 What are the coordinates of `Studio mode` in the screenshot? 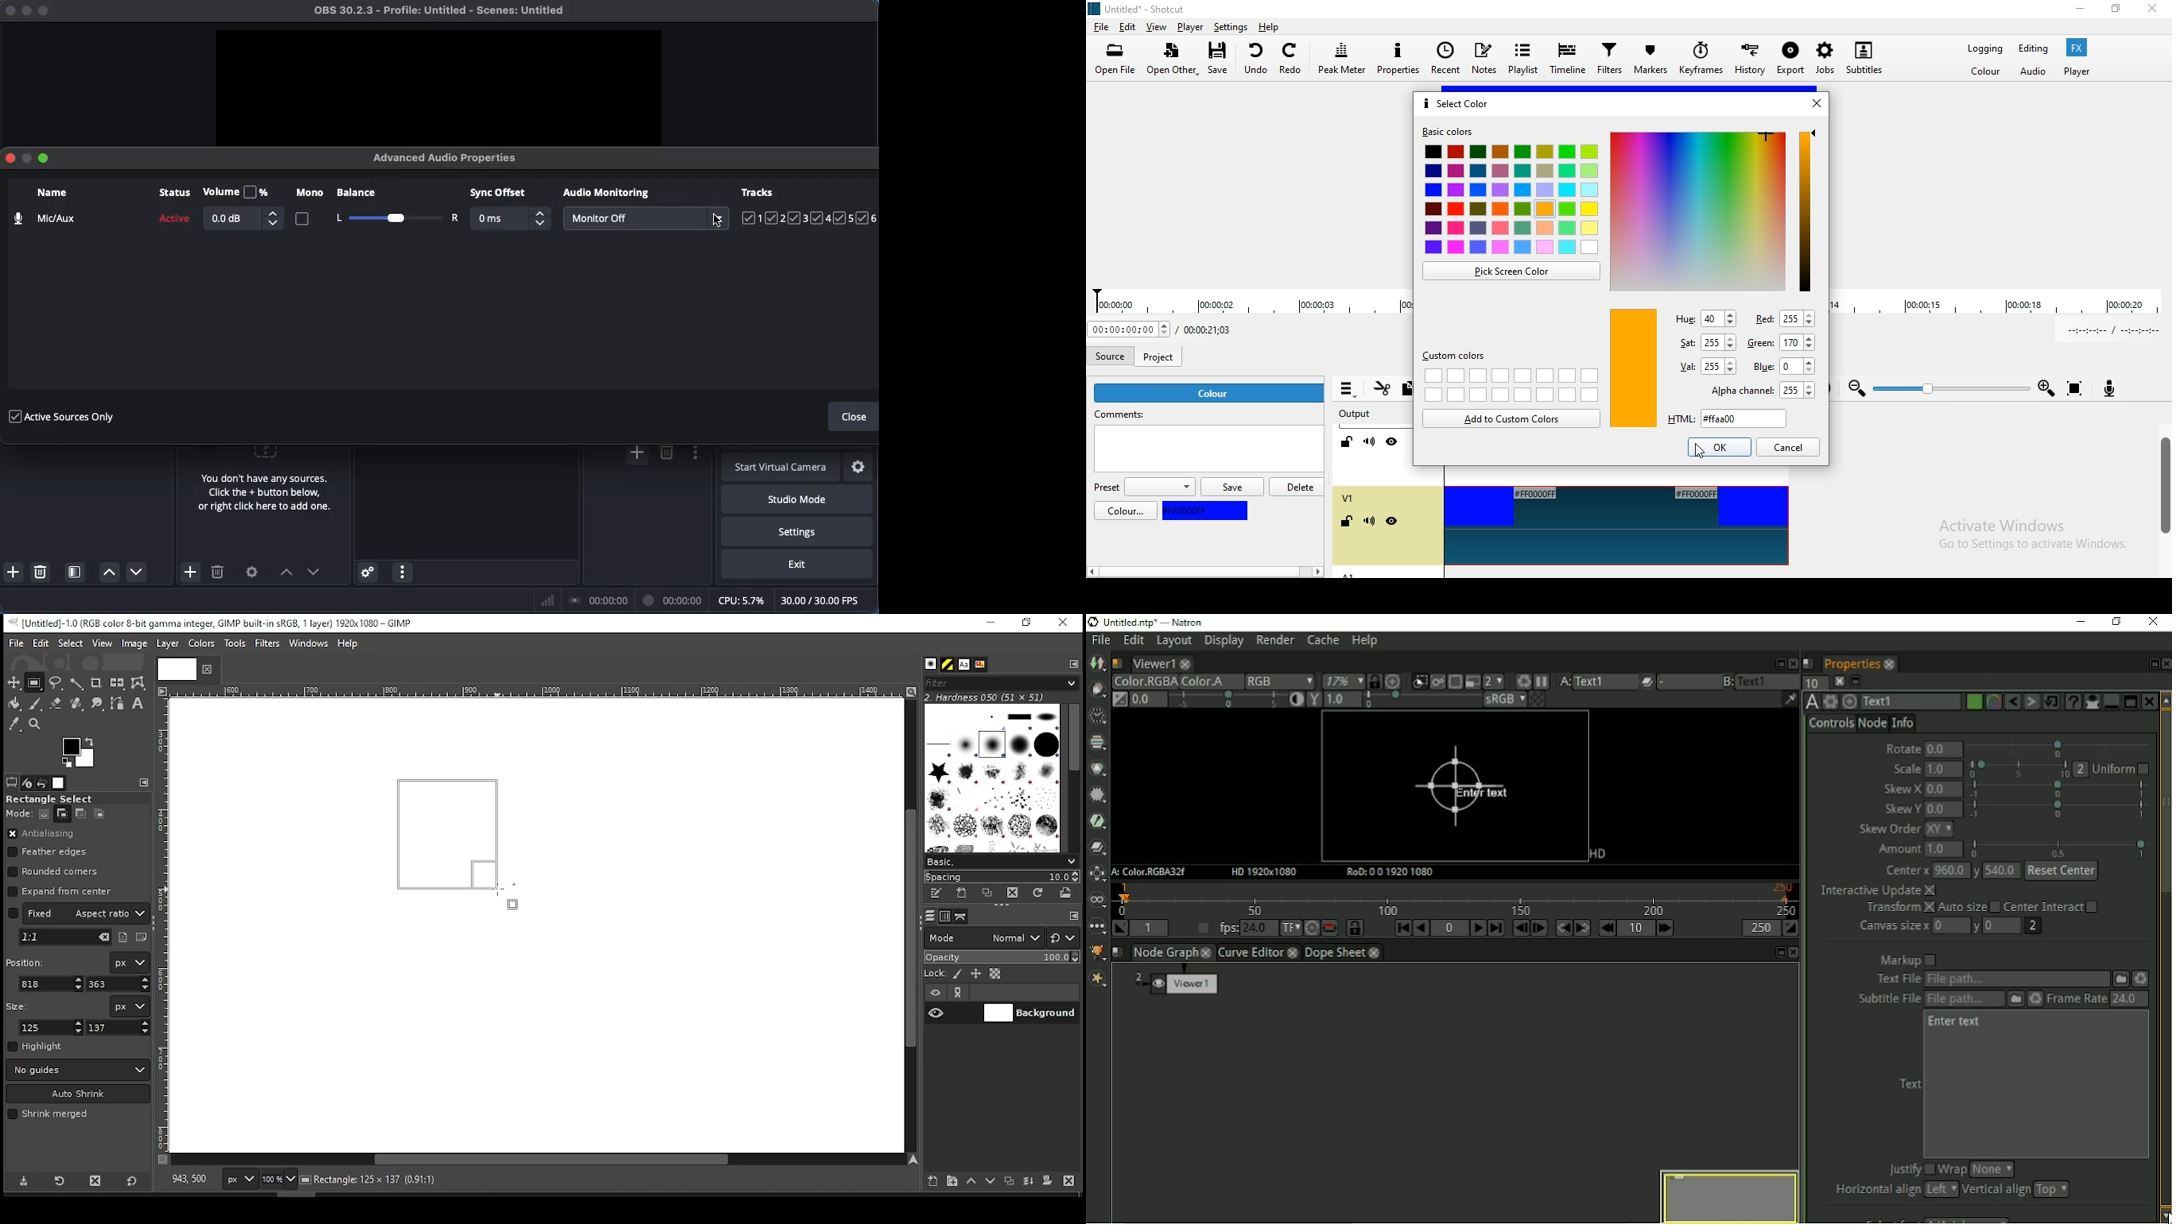 It's located at (795, 499).